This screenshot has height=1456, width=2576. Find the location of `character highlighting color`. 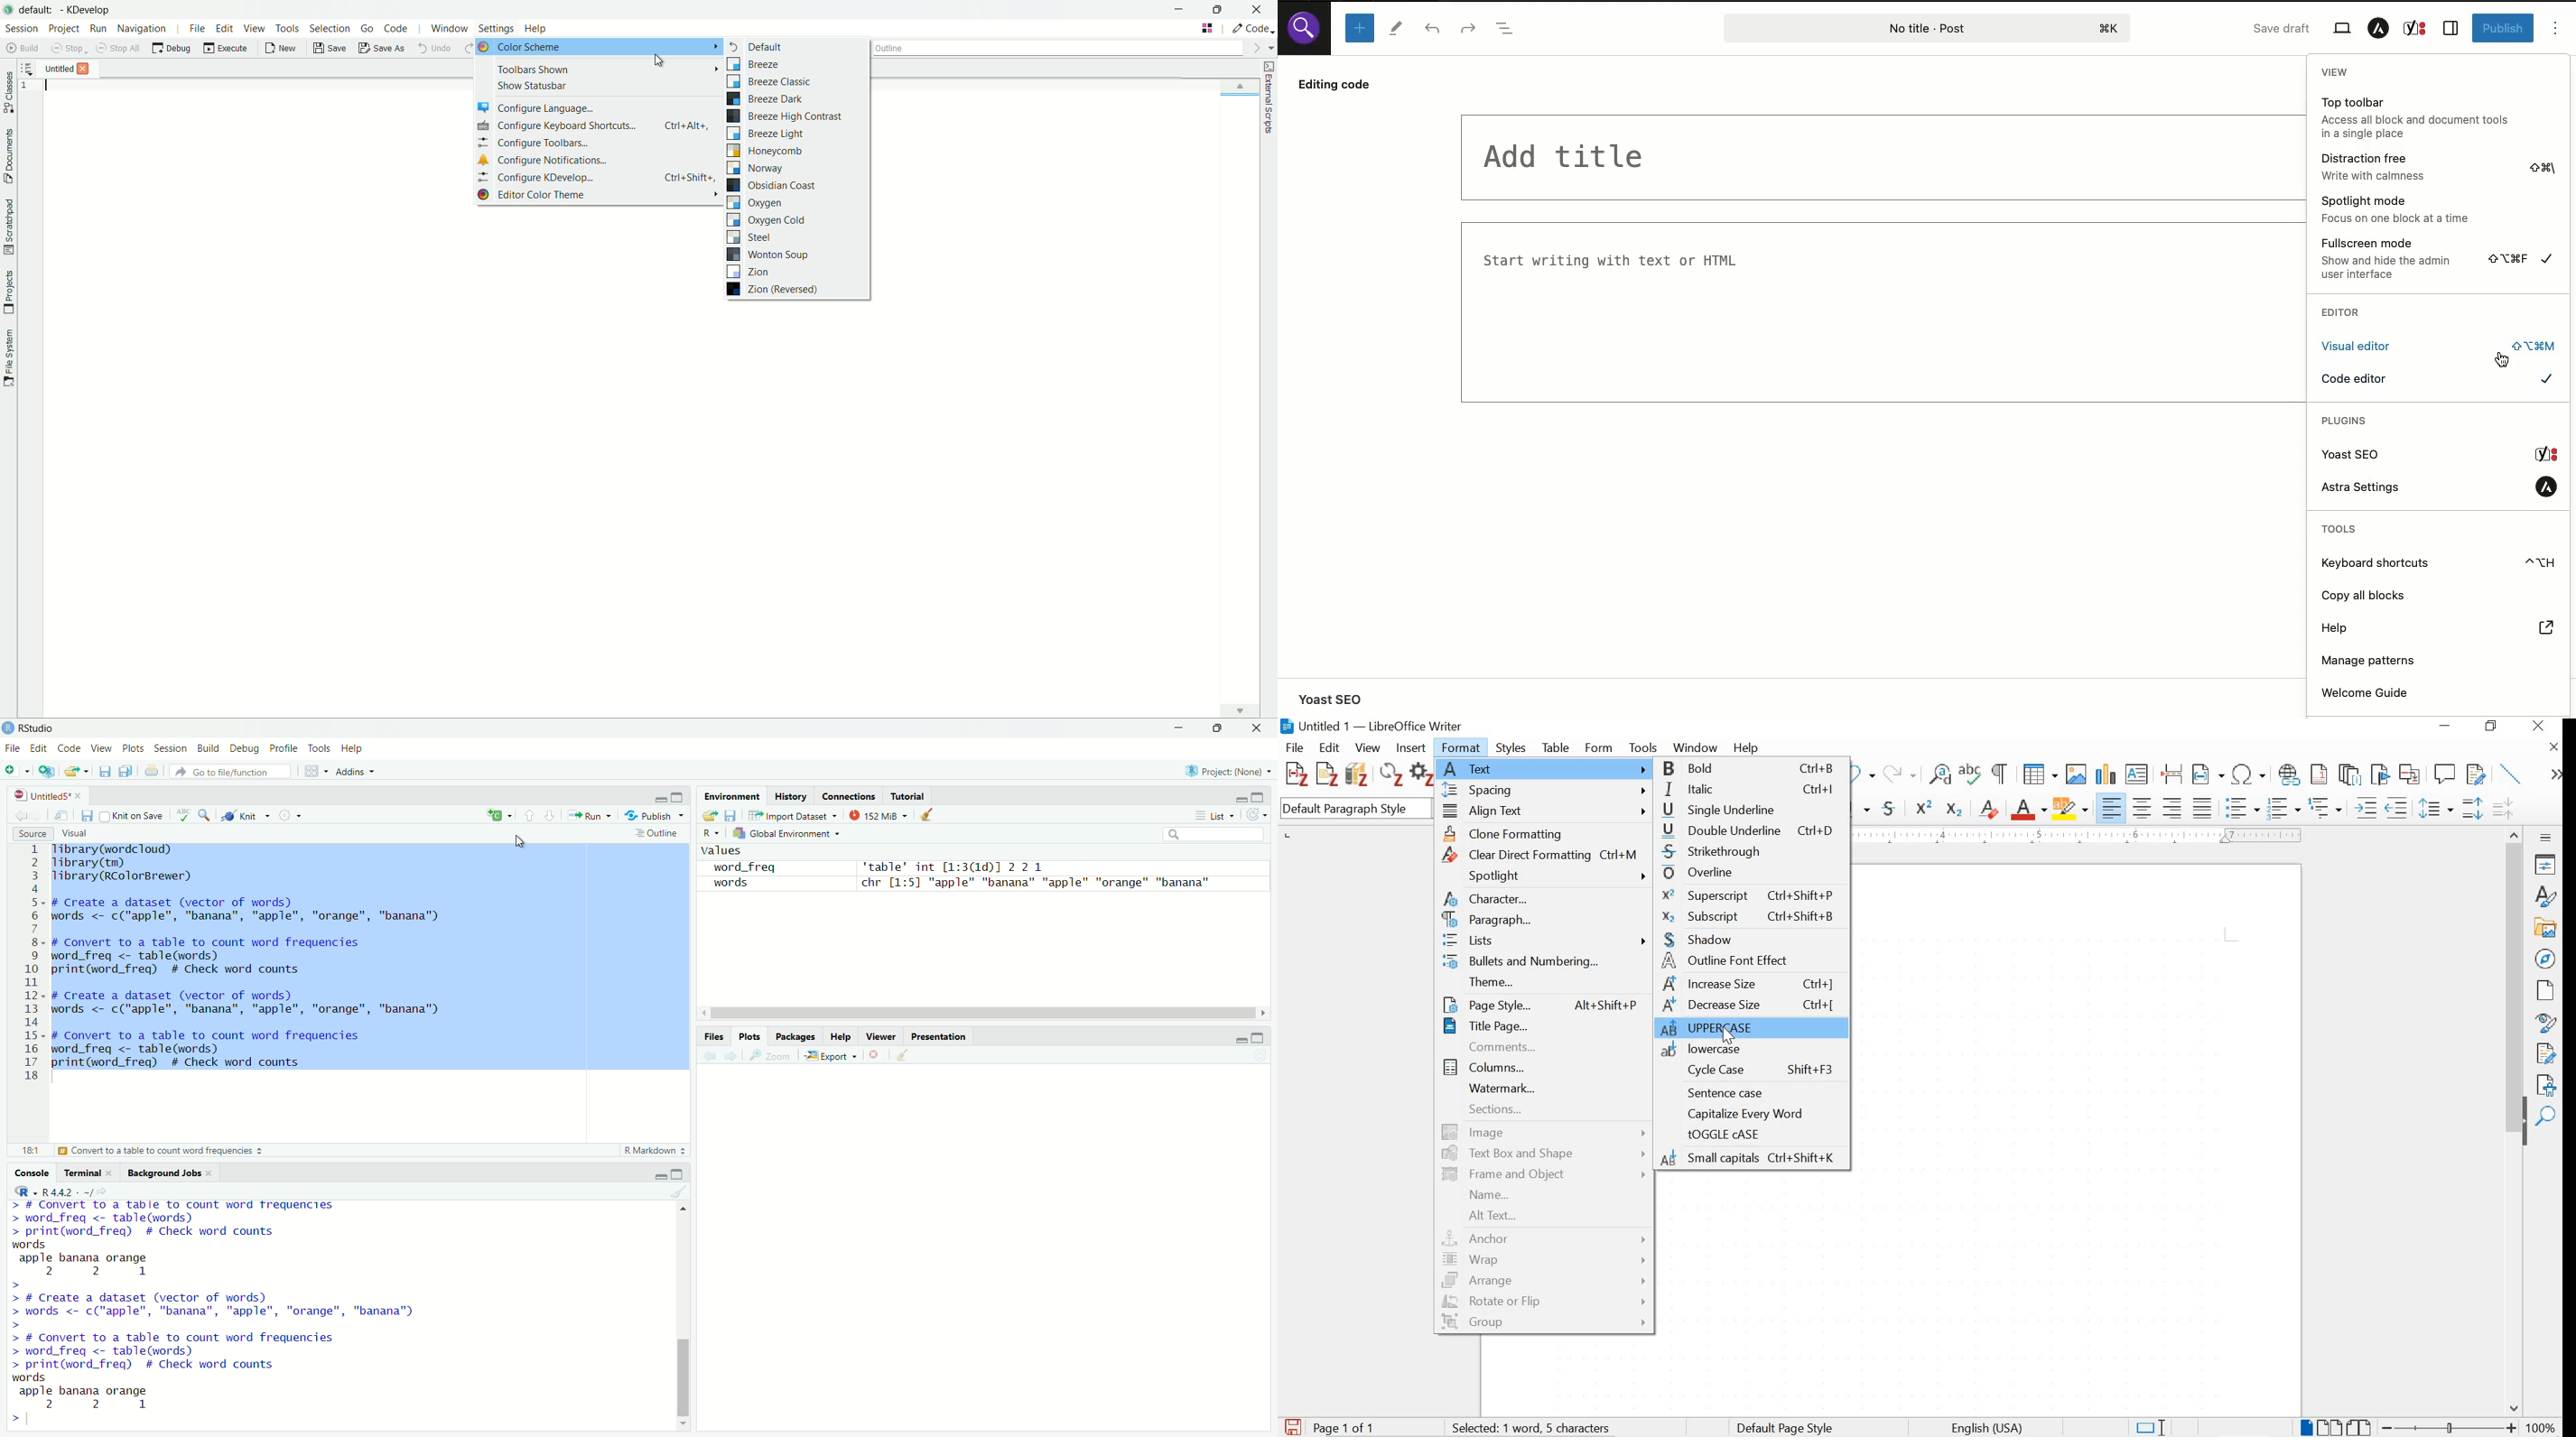

character highlighting color is located at coordinates (2071, 807).